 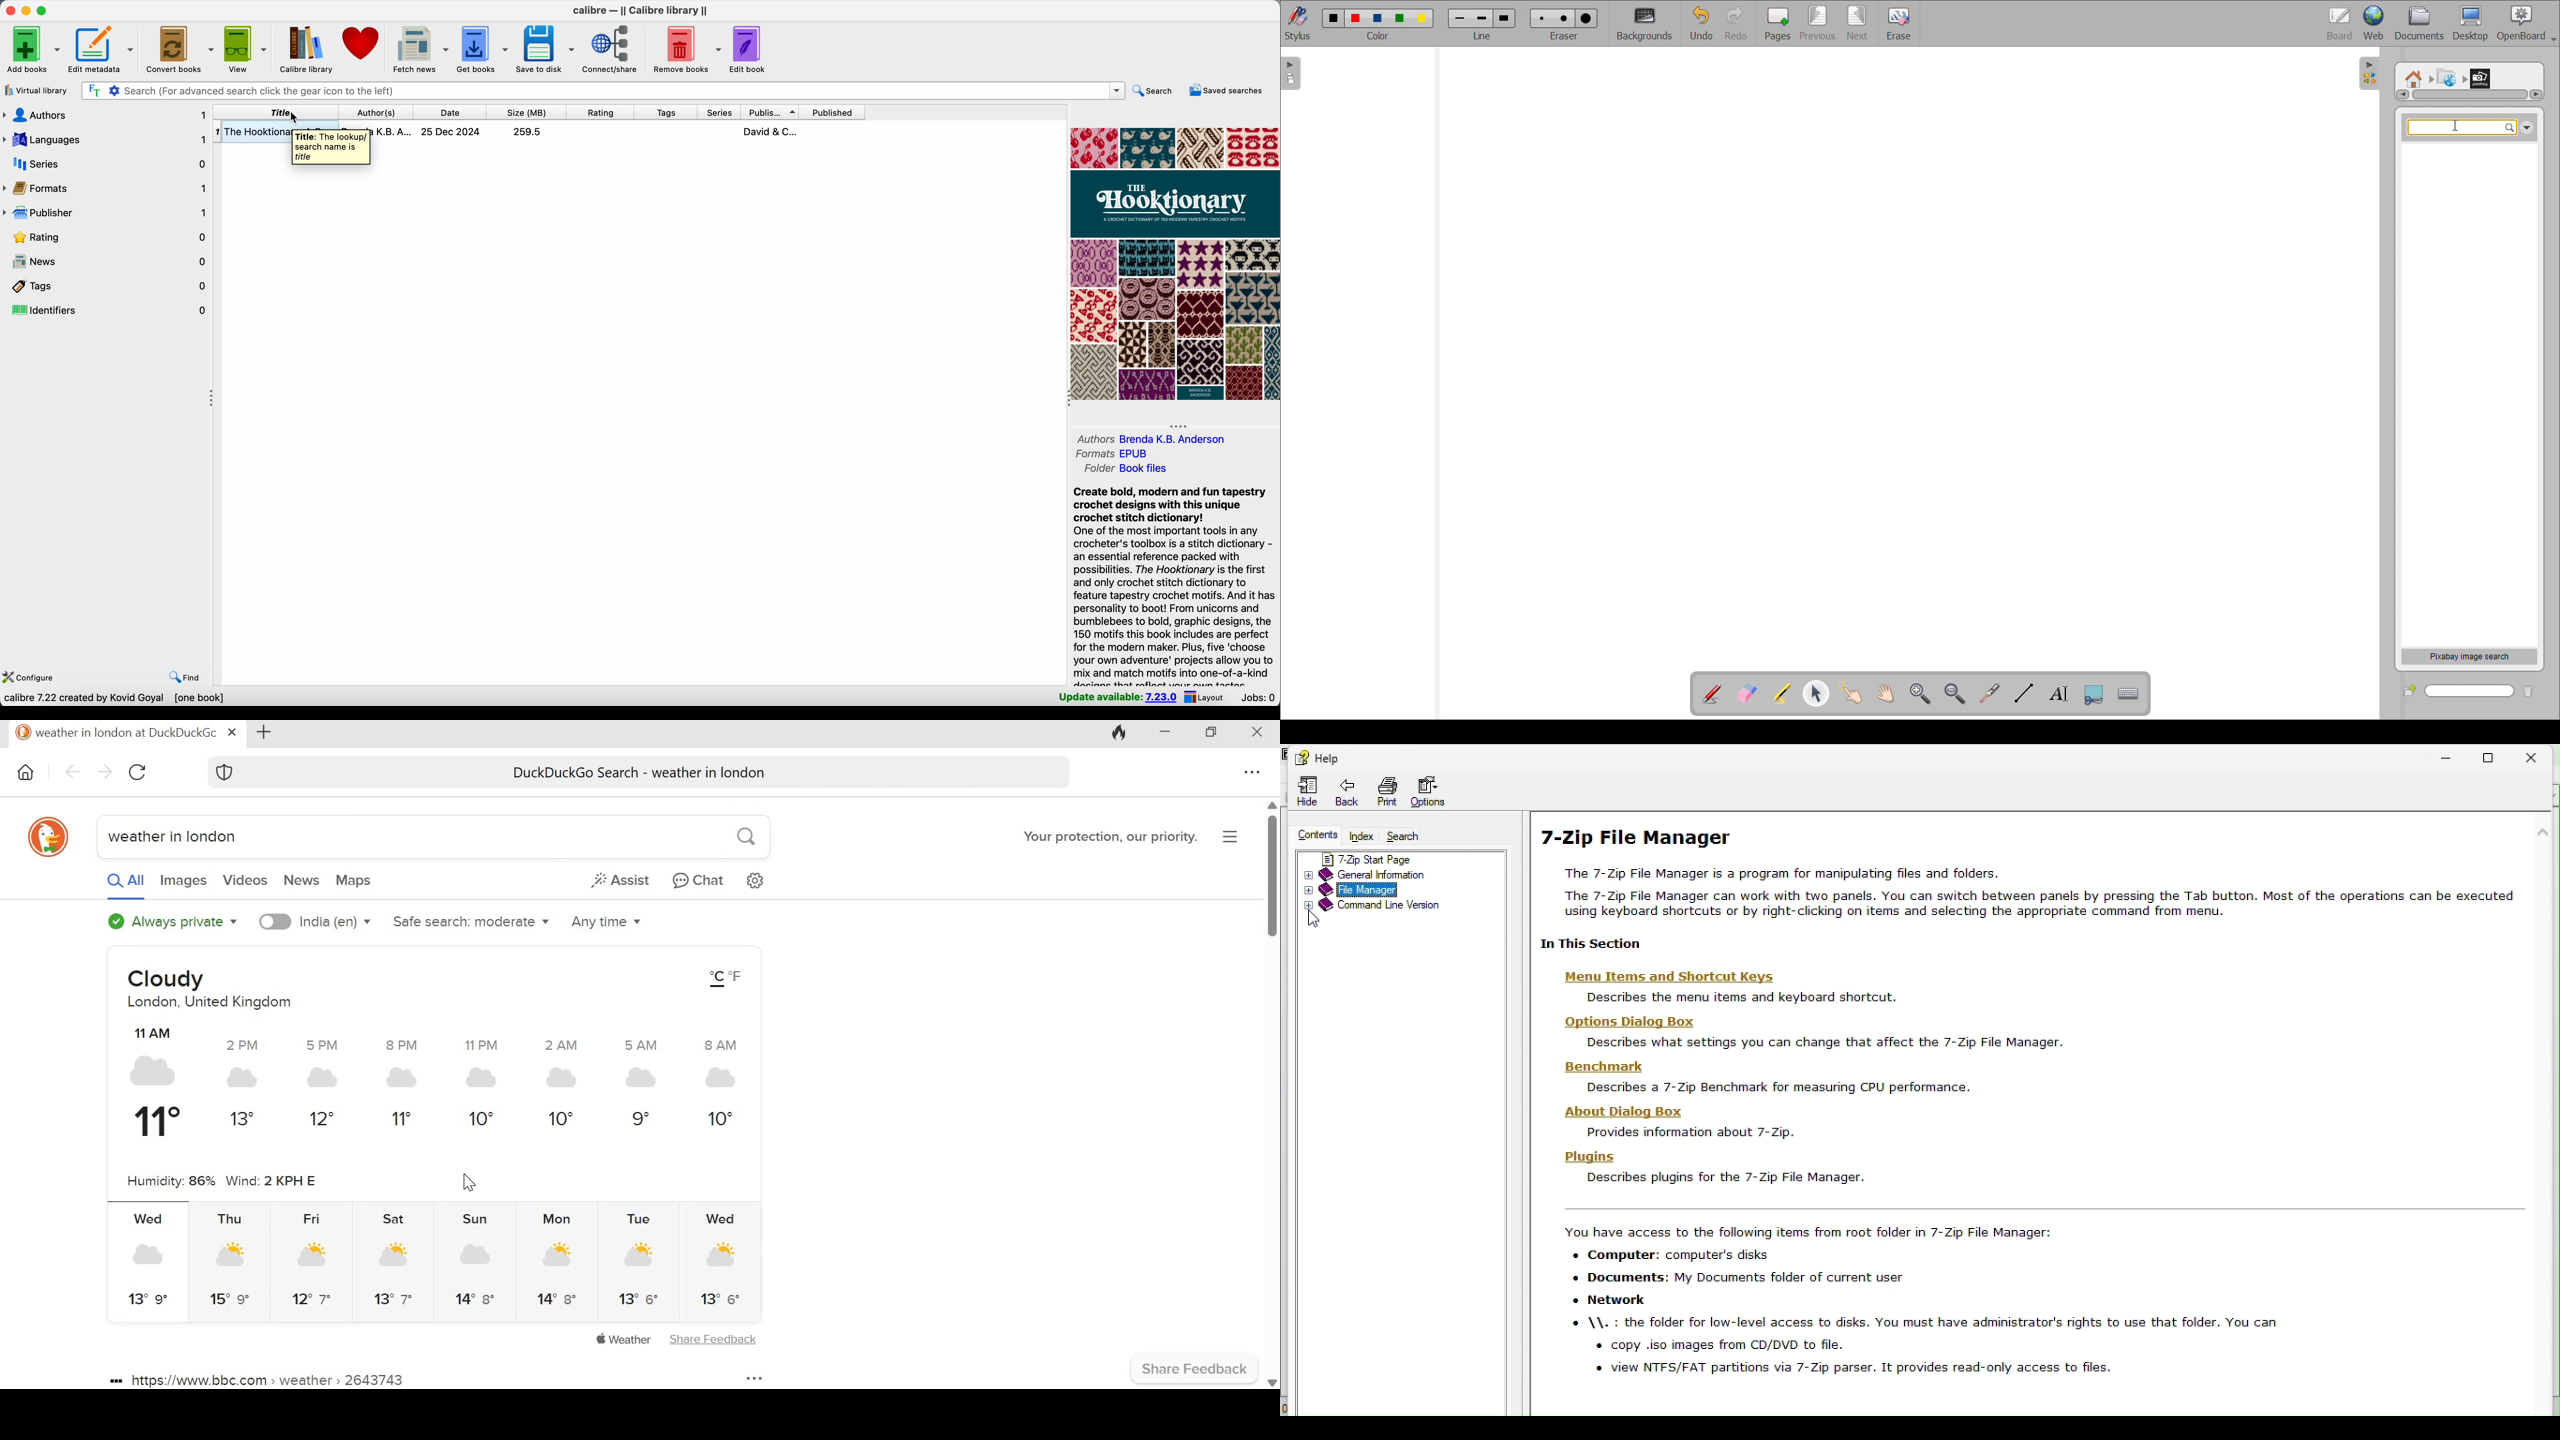 What do you see at coordinates (25, 11) in the screenshot?
I see `minimize` at bounding box center [25, 11].